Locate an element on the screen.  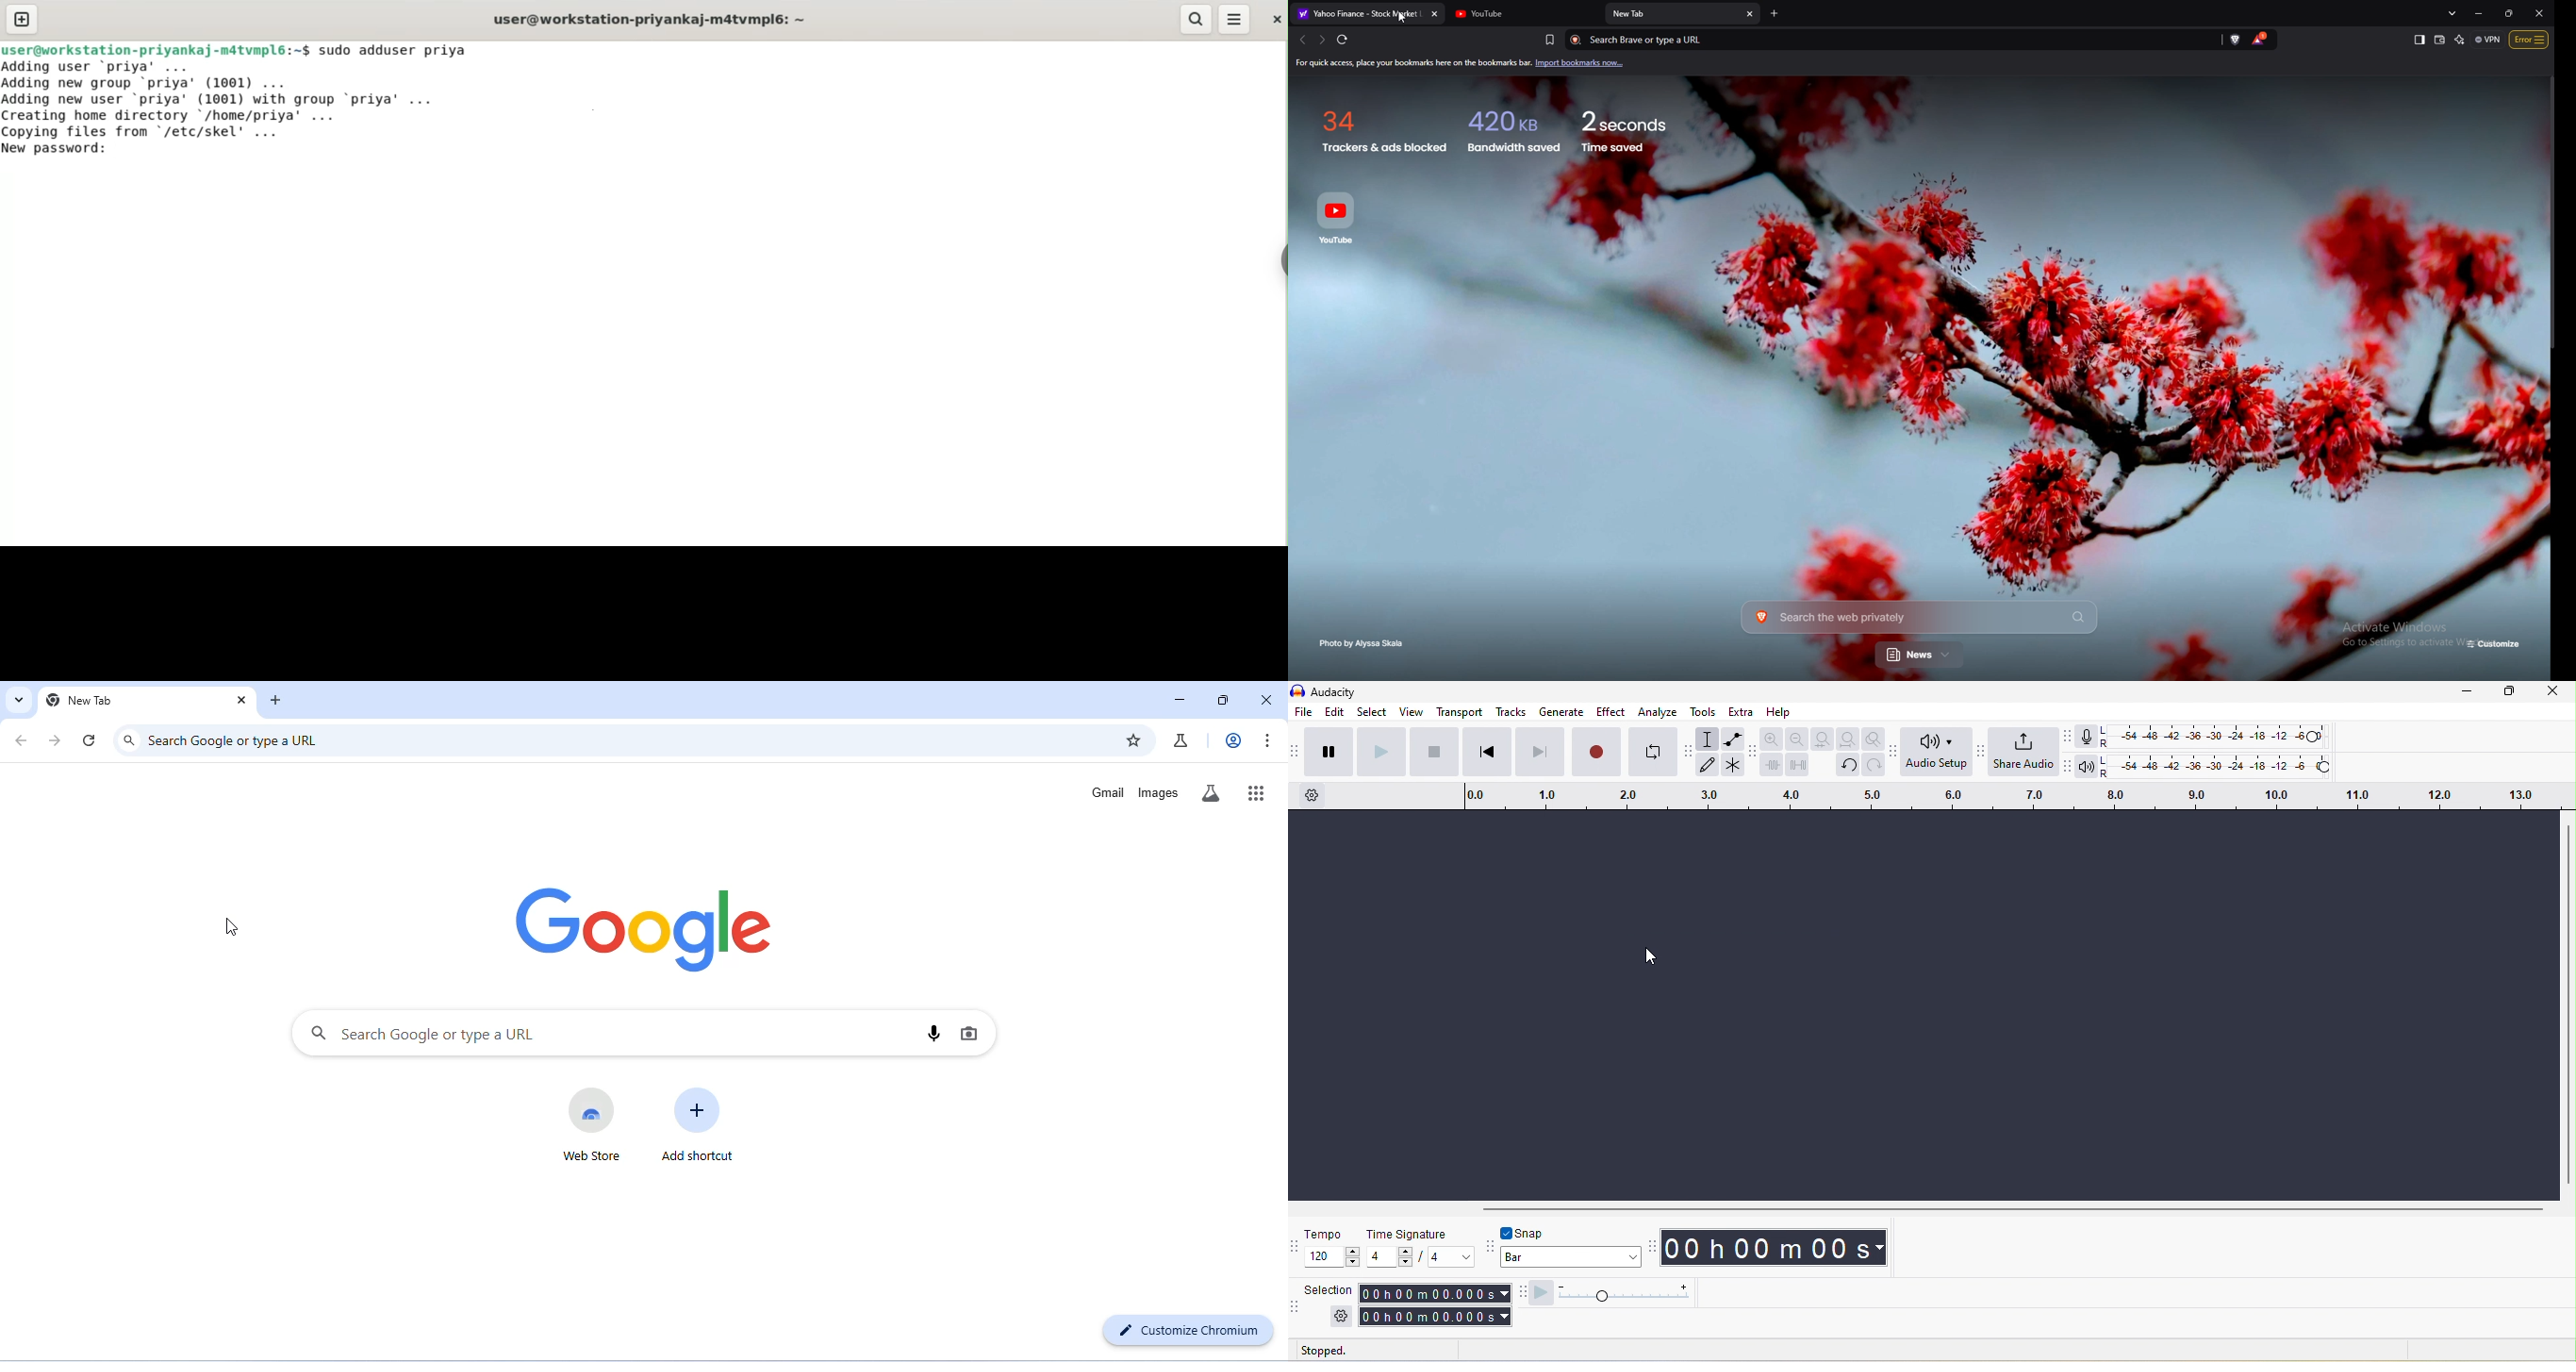
generate is located at coordinates (1561, 711).